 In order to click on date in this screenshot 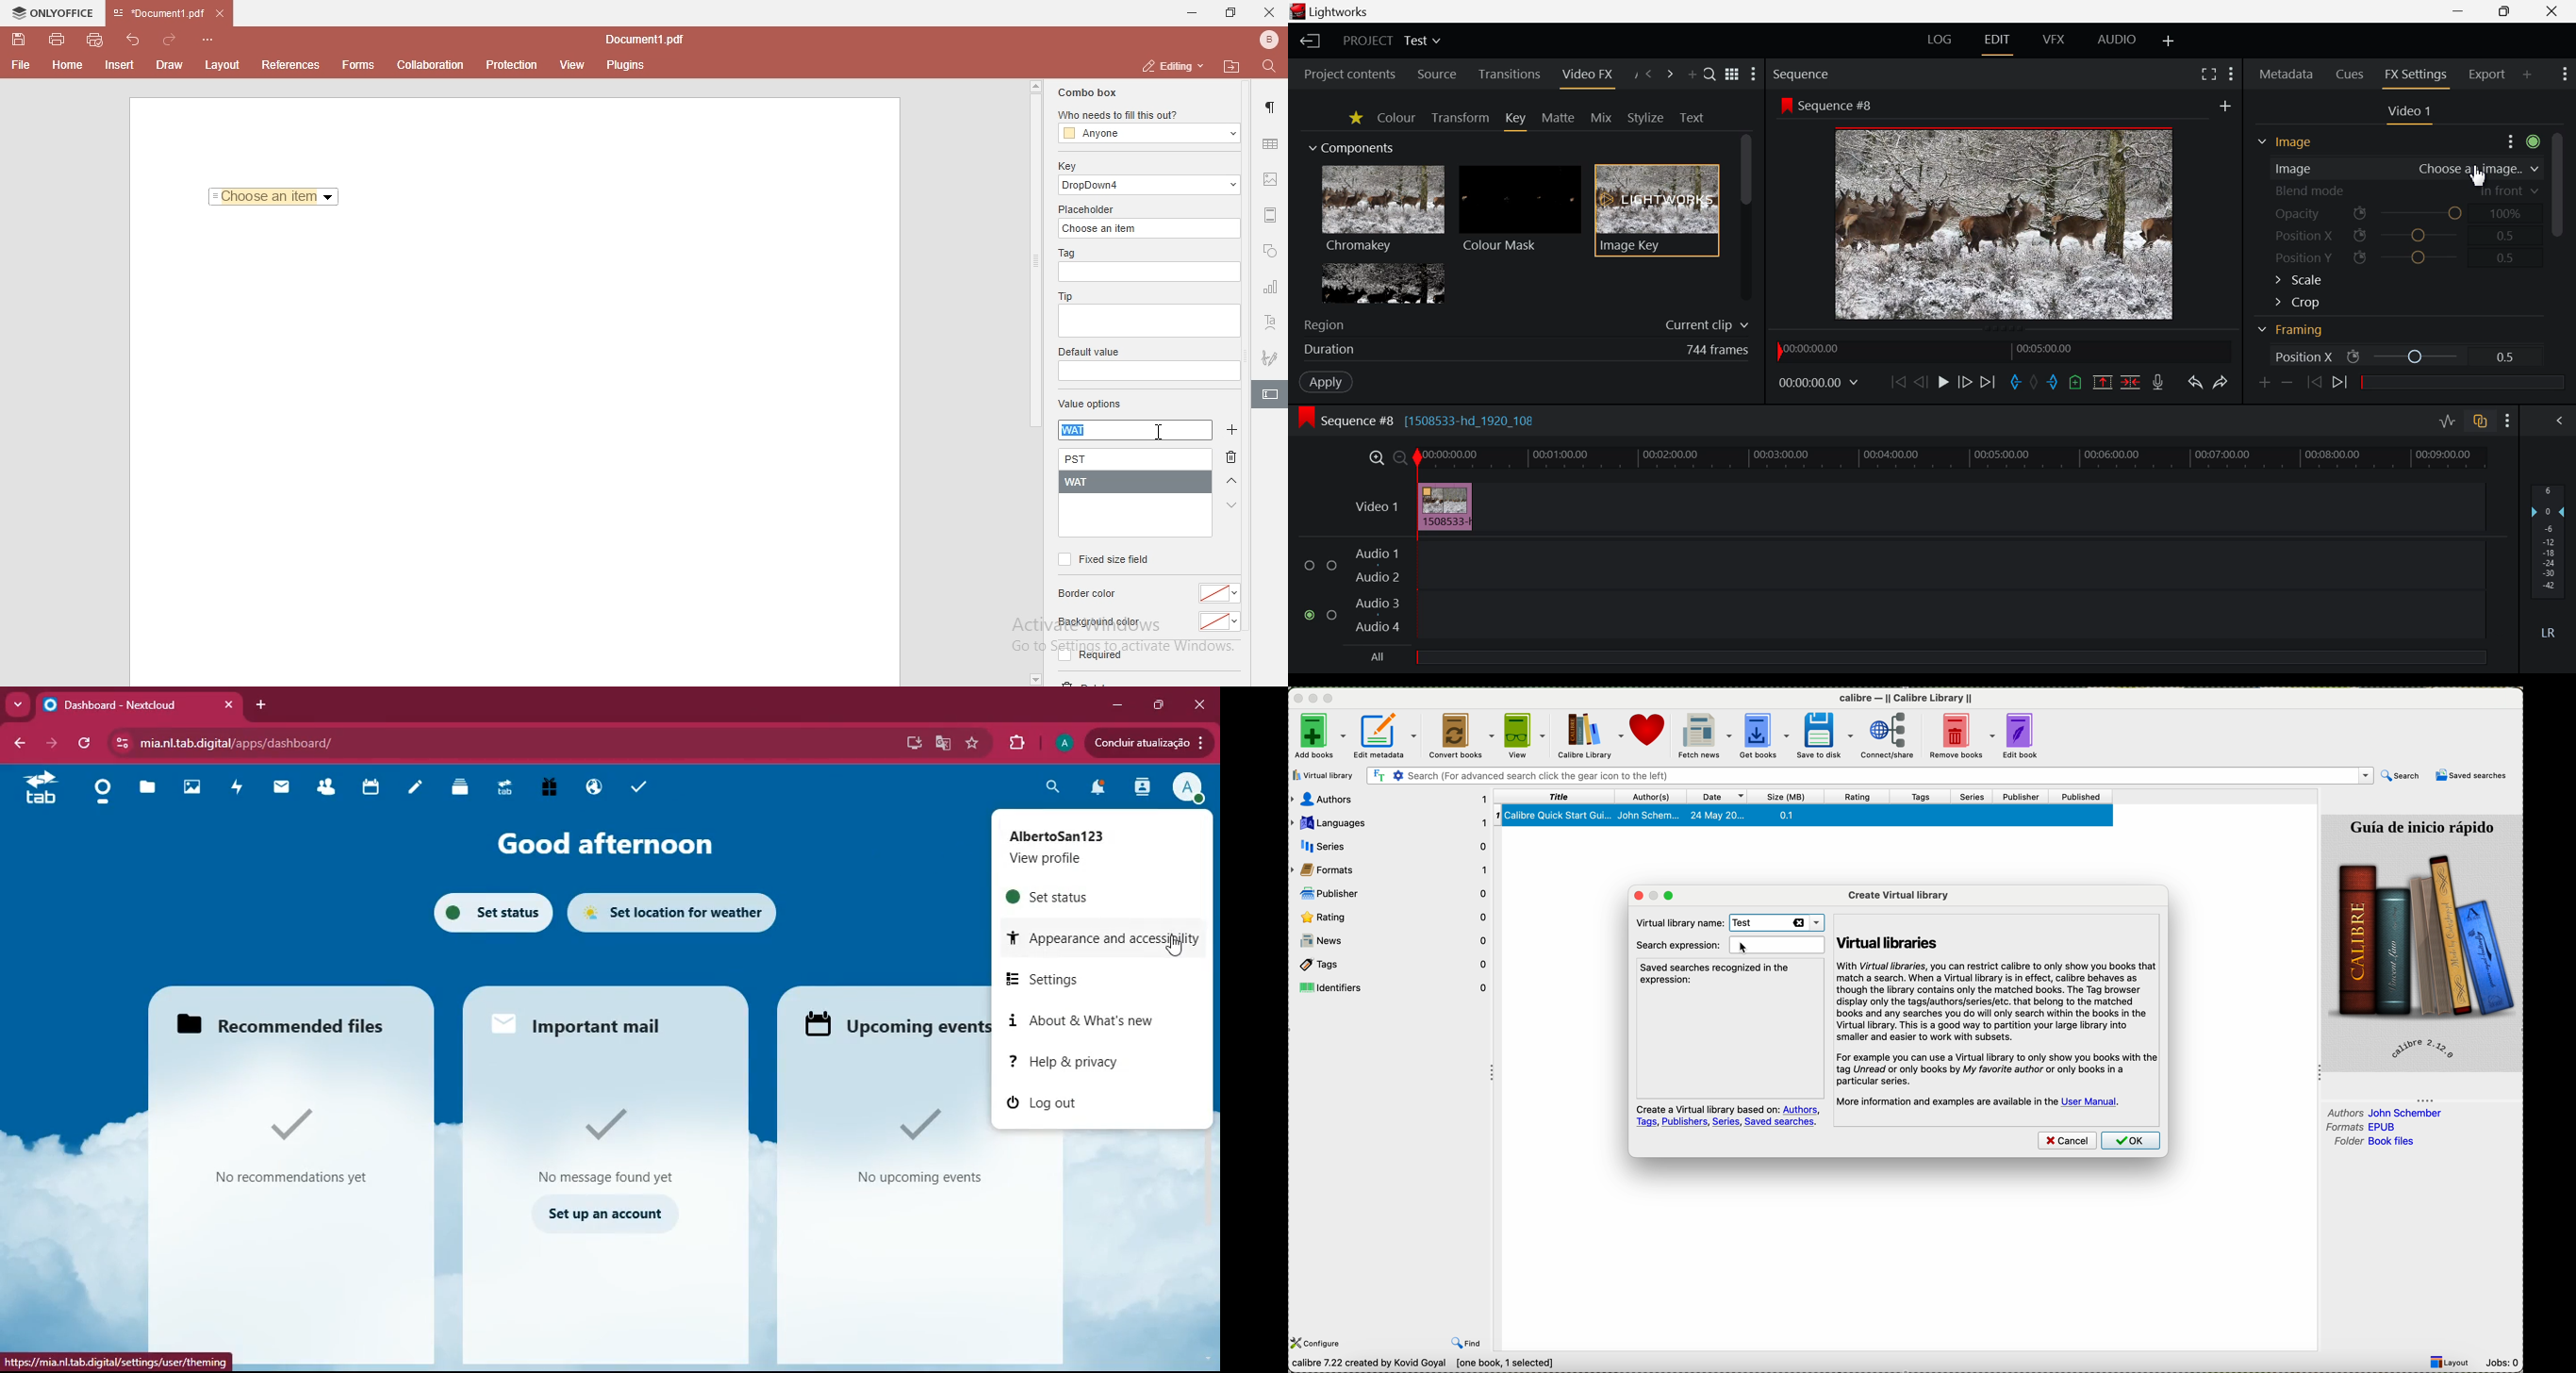, I will do `click(1722, 795)`.